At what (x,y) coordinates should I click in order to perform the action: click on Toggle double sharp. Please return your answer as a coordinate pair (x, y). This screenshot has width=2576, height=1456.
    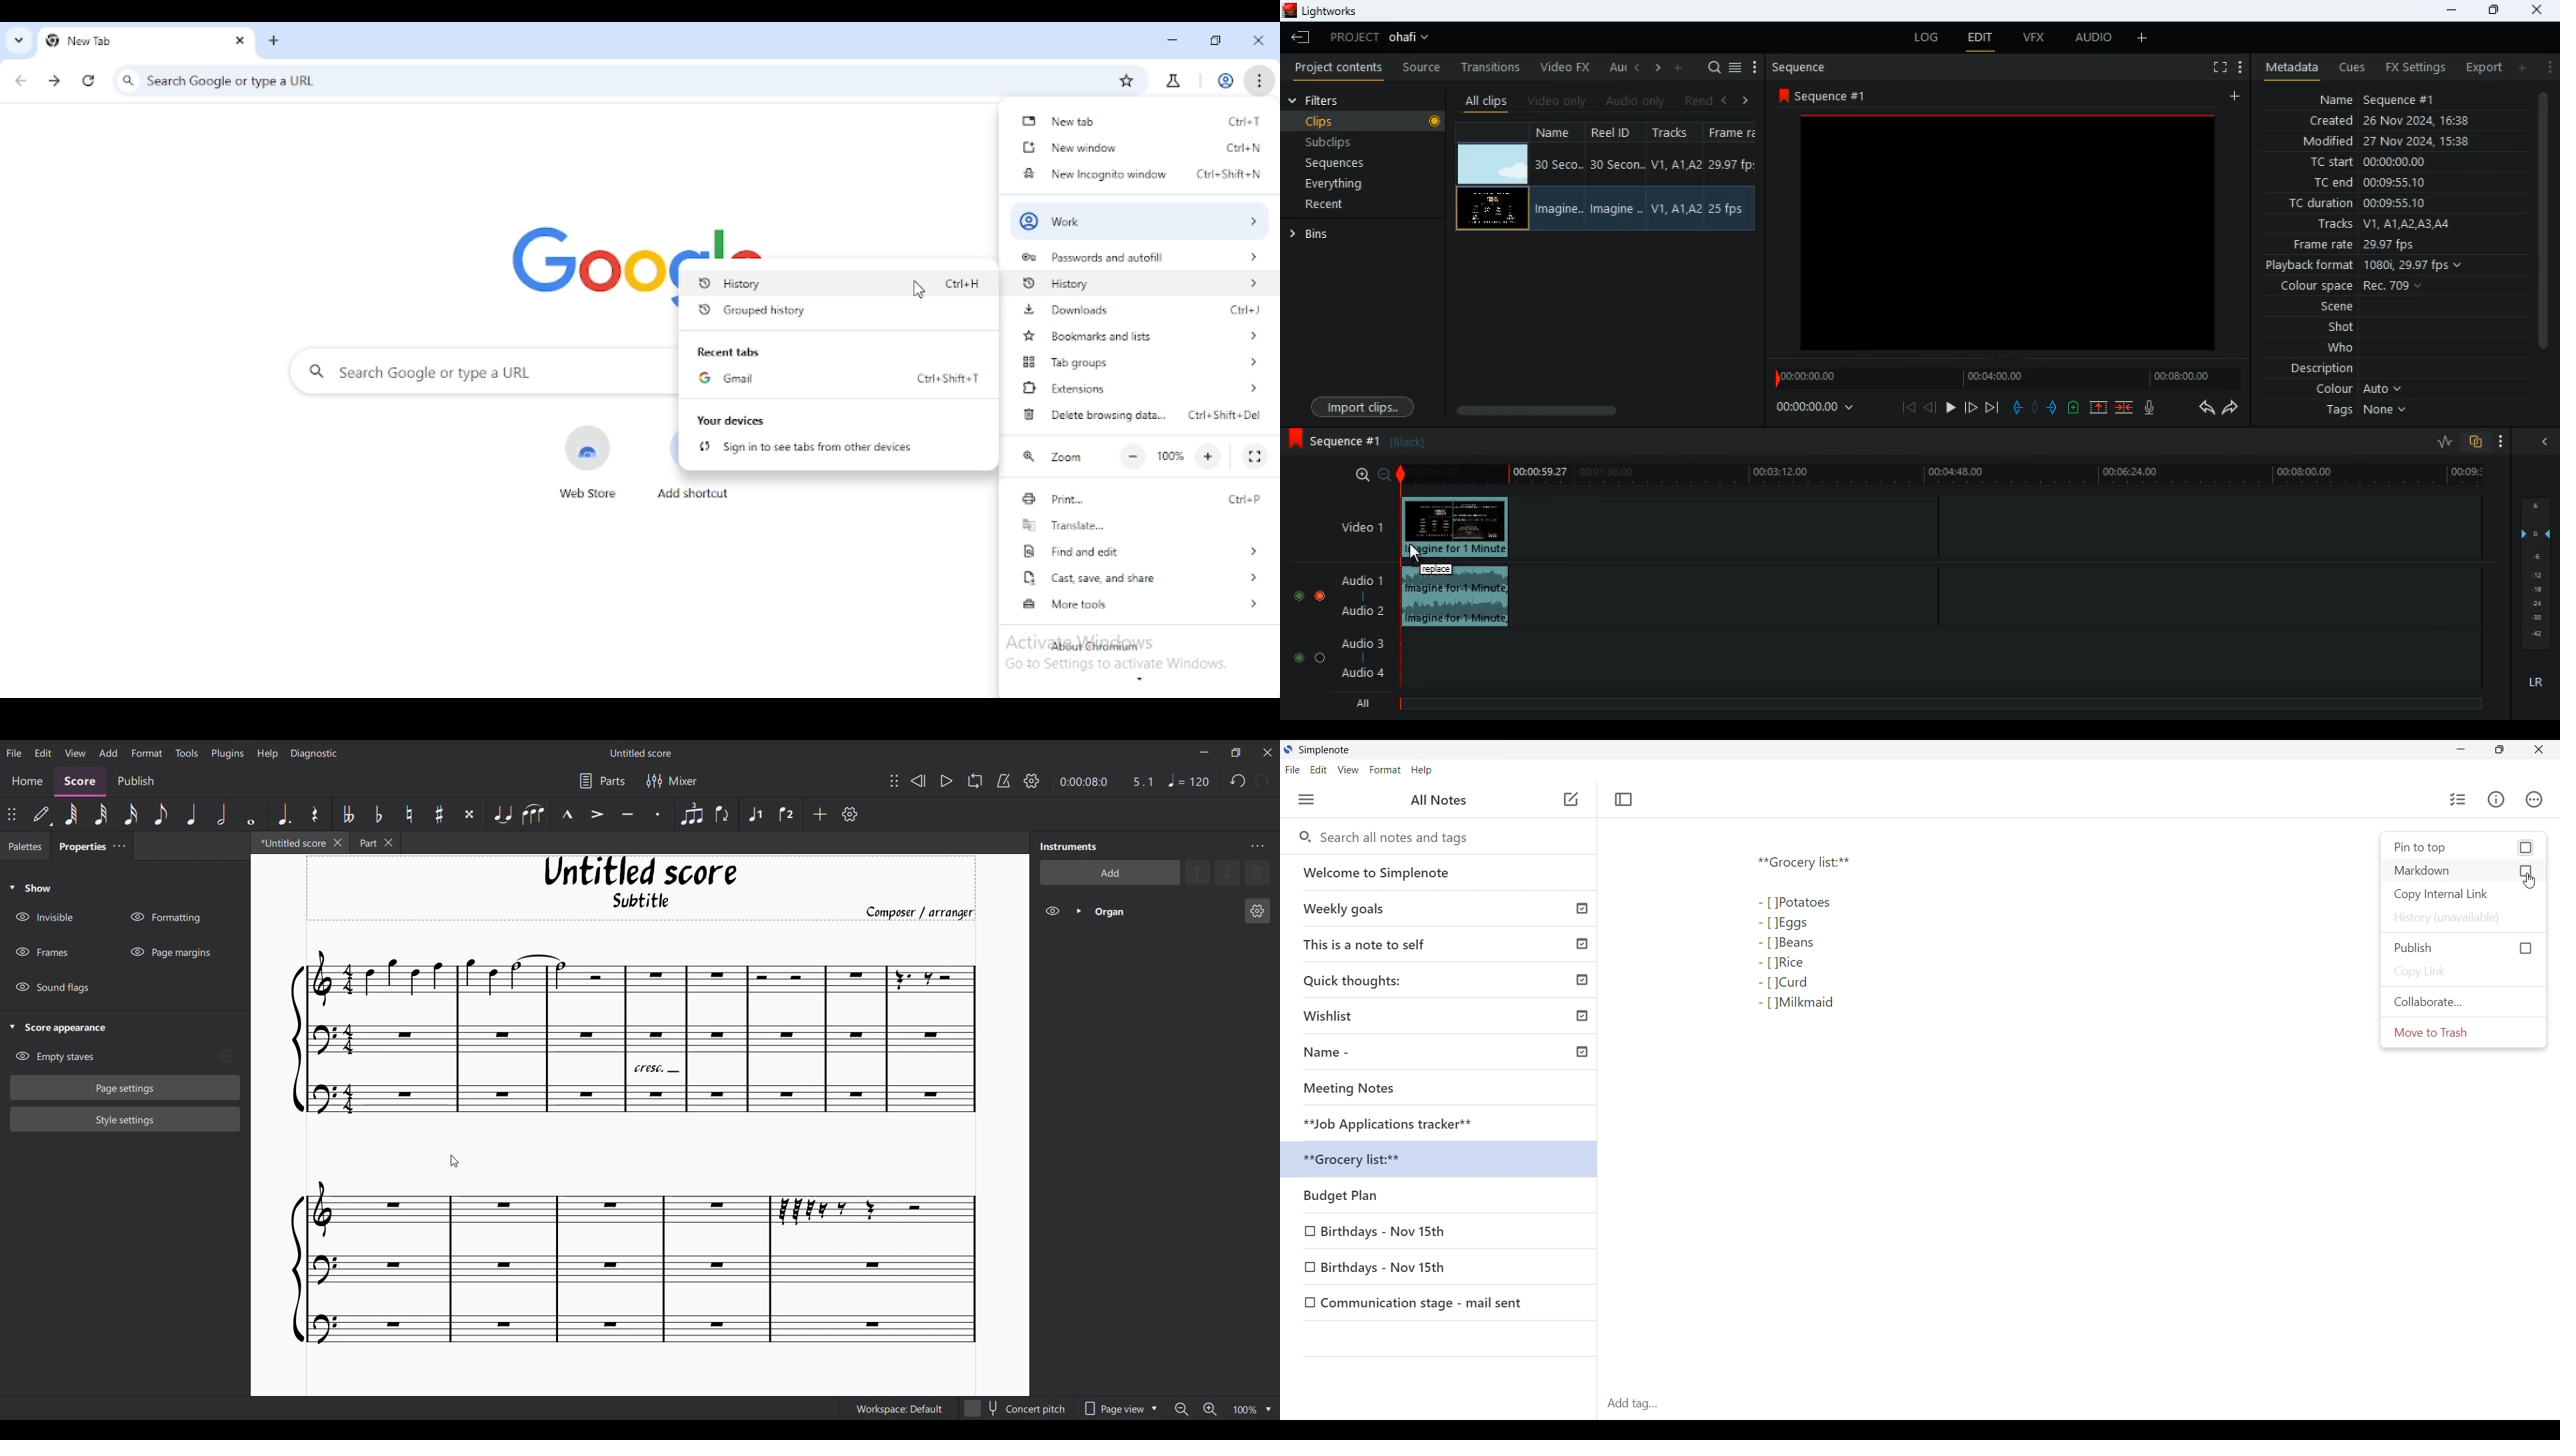
    Looking at the image, I should click on (469, 815).